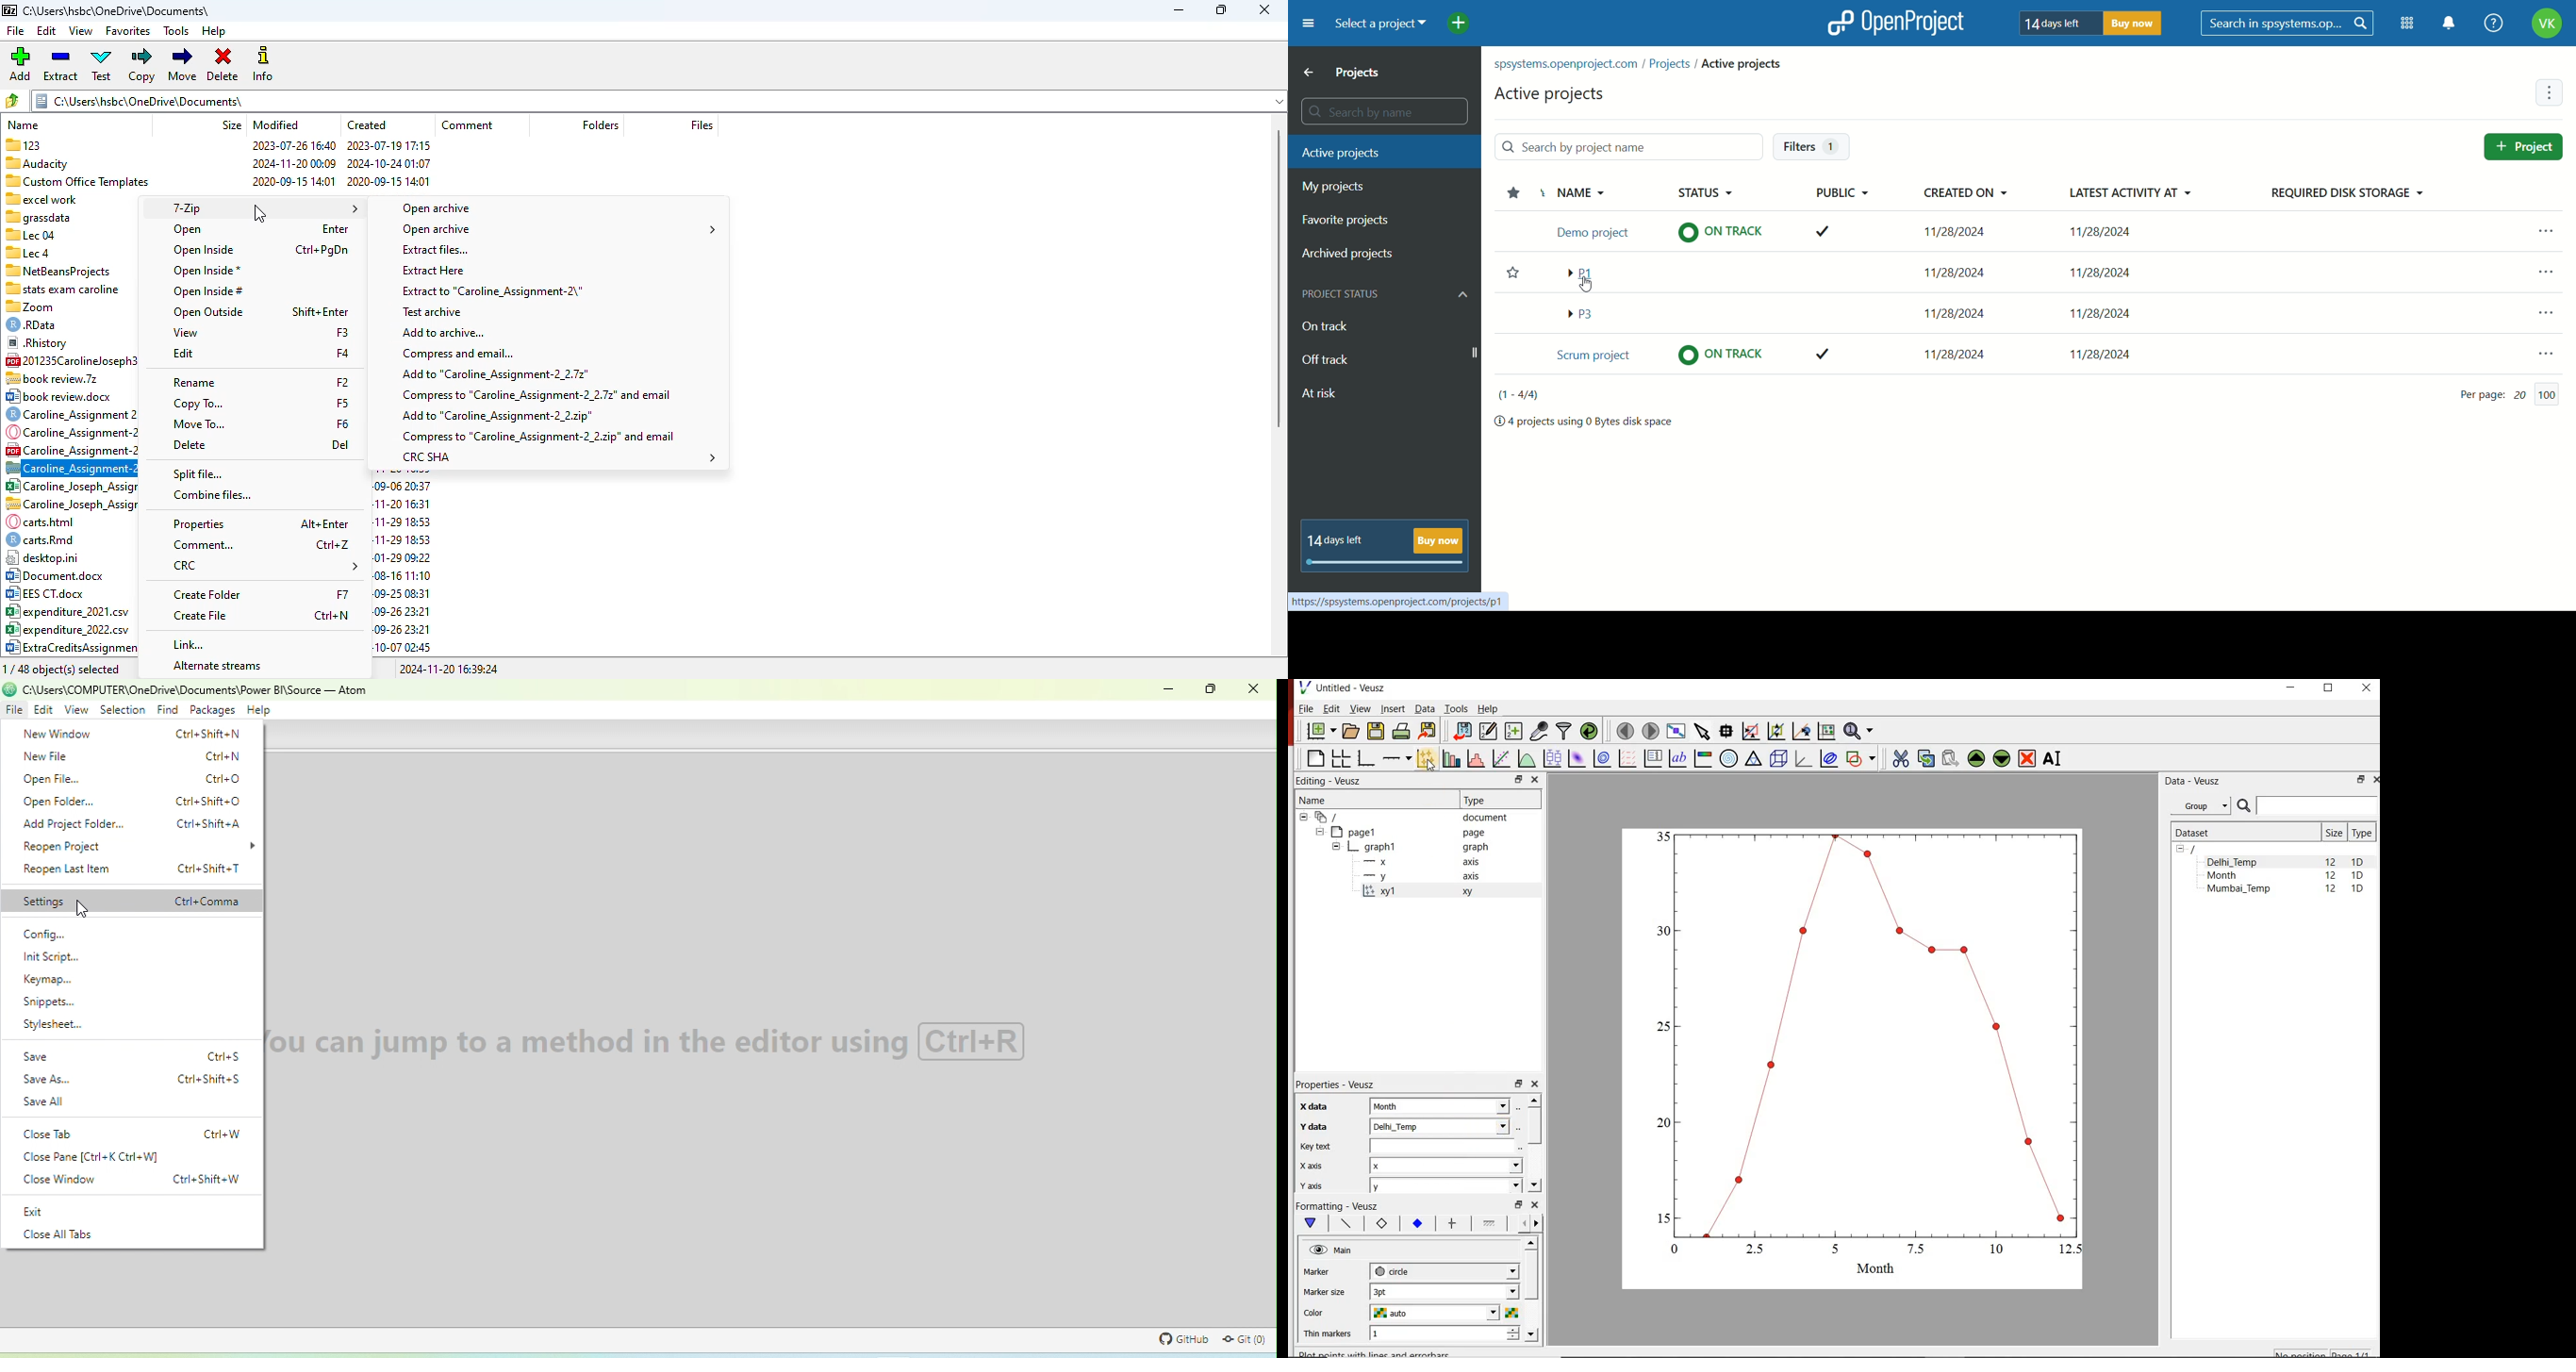 Image resolution: width=2576 pixels, height=1372 pixels. I want to click on Page1, so click(1401, 832).